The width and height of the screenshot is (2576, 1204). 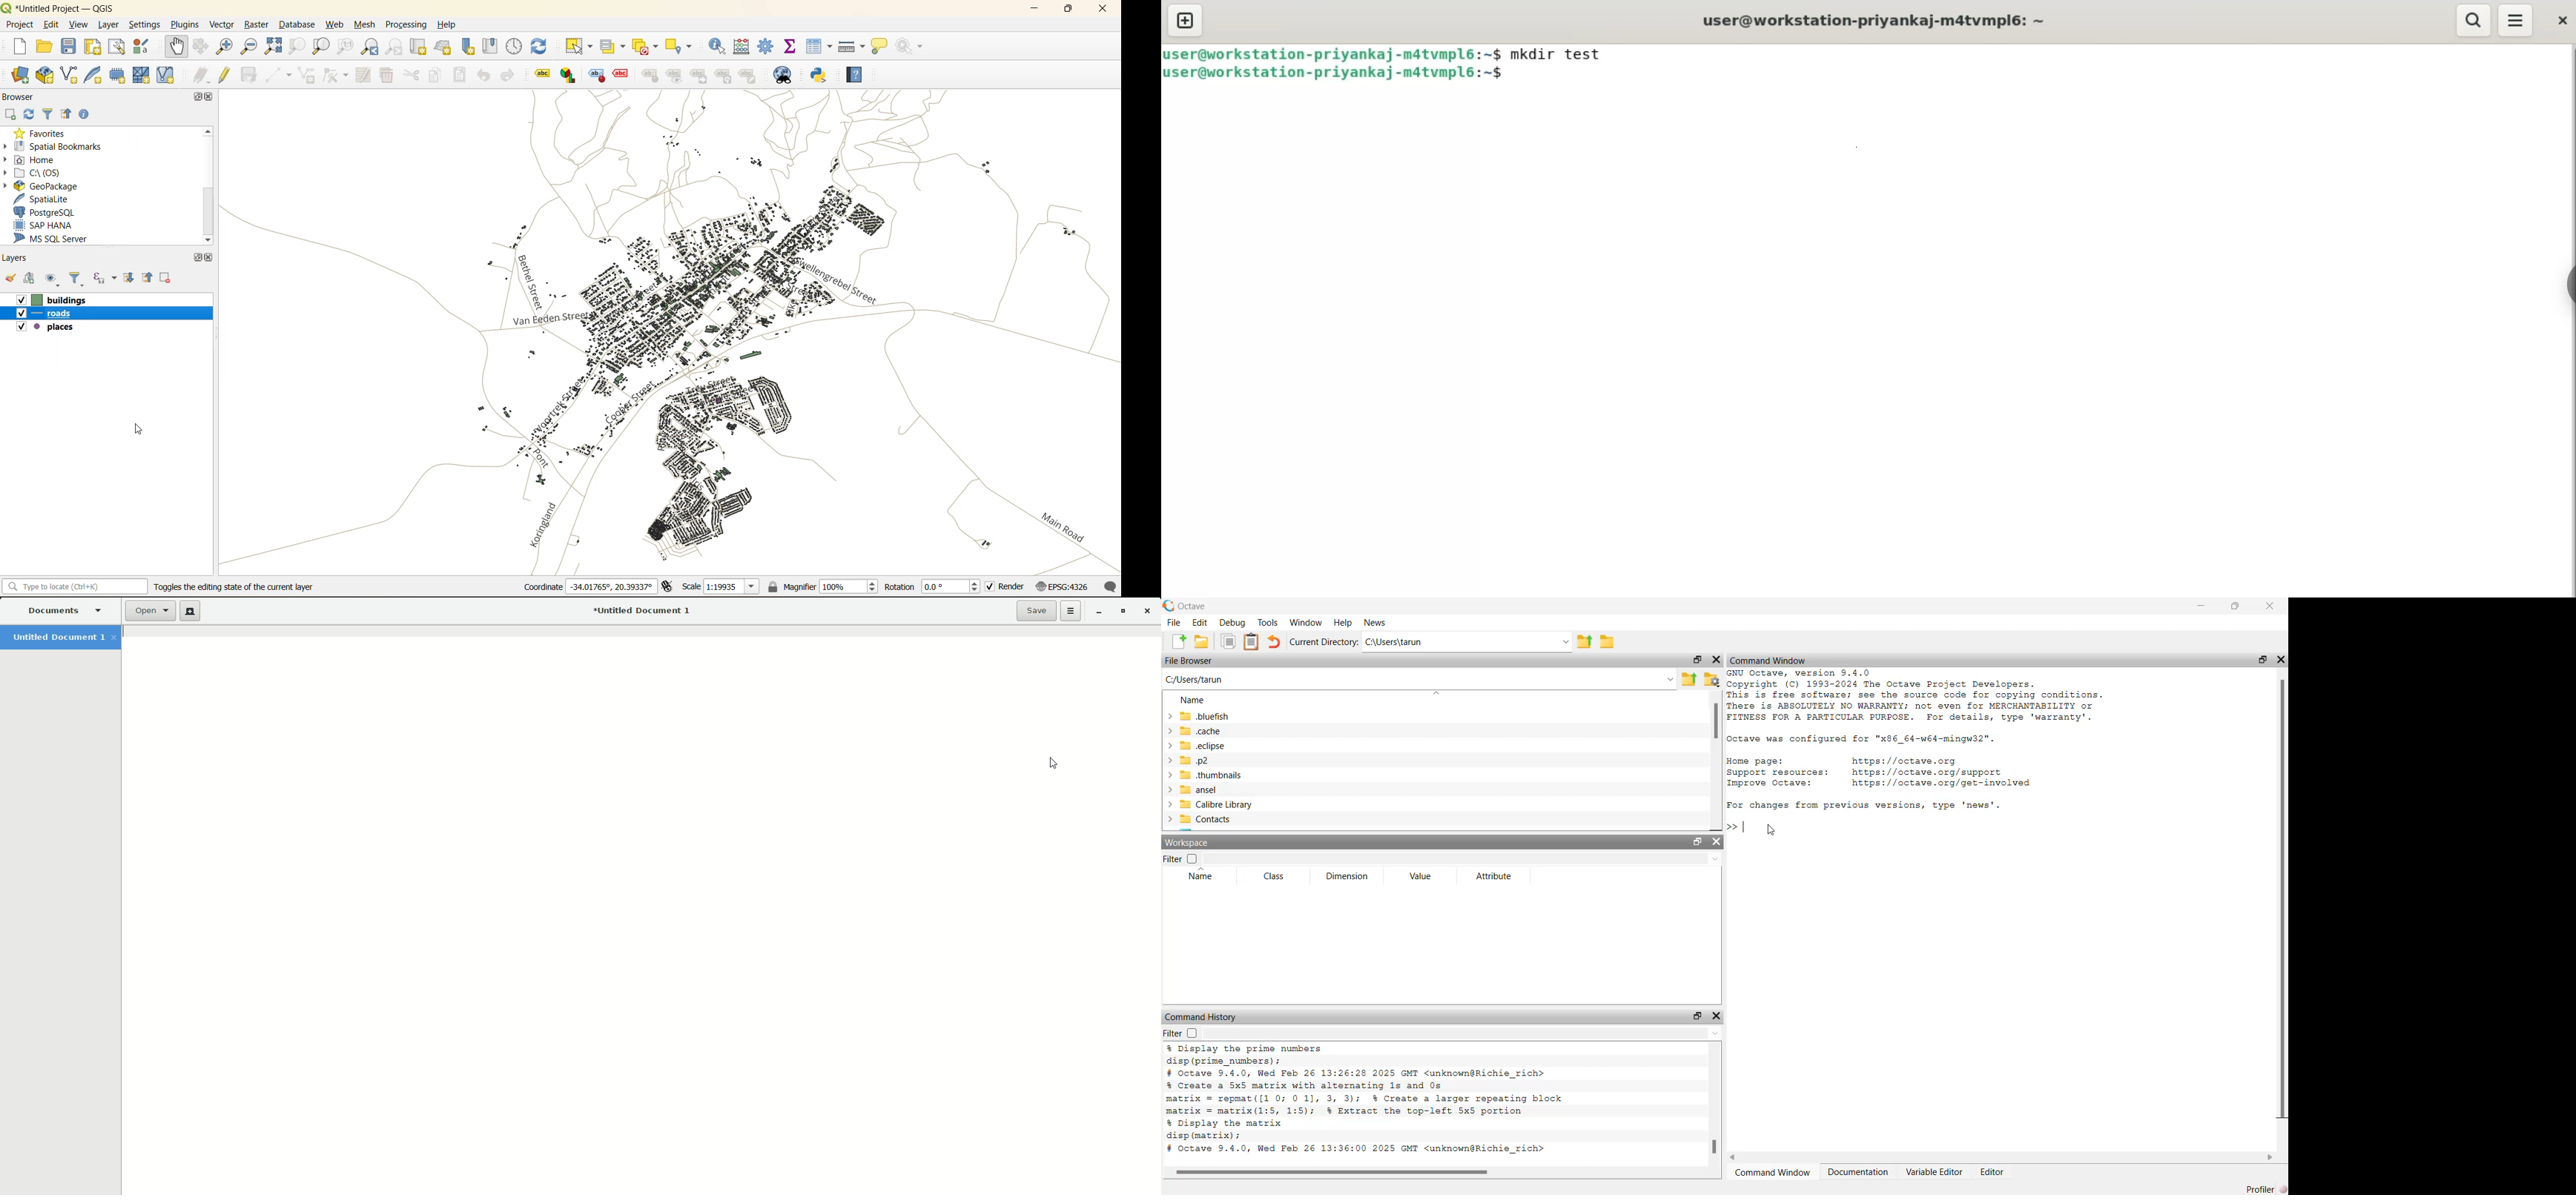 What do you see at coordinates (146, 277) in the screenshot?
I see `collapse all` at bounding box center [146, 277].